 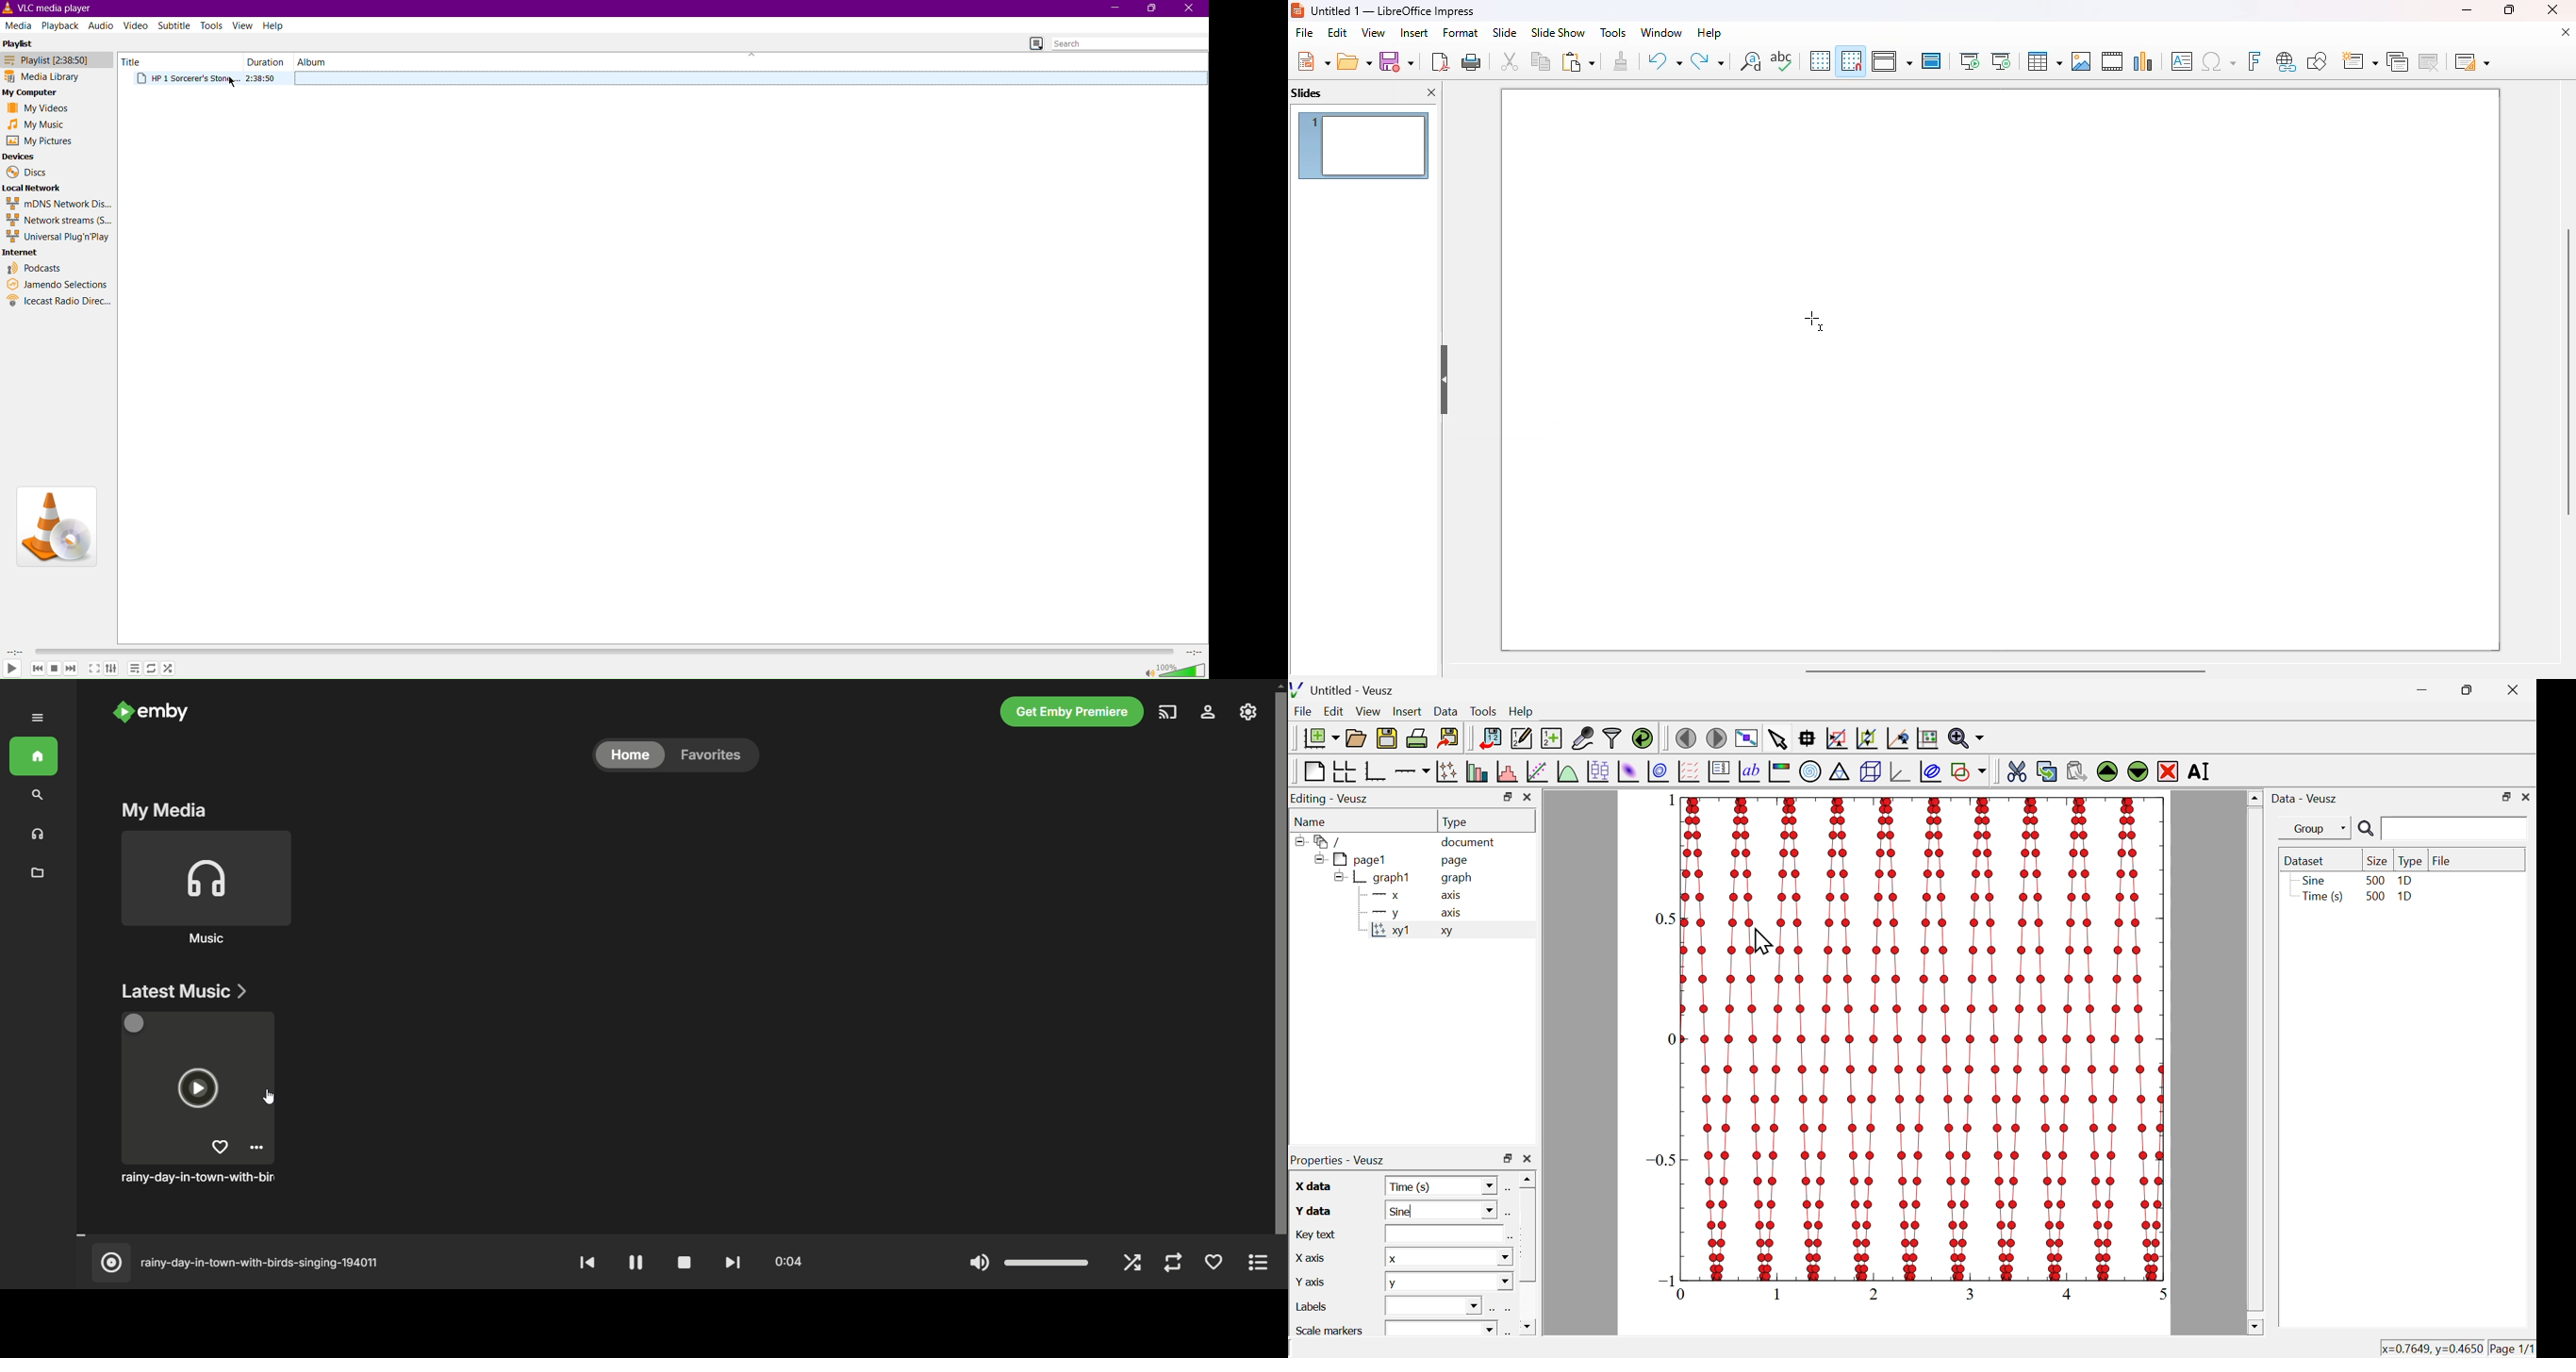 I want to click on Tools, so click(x=213, y=25).